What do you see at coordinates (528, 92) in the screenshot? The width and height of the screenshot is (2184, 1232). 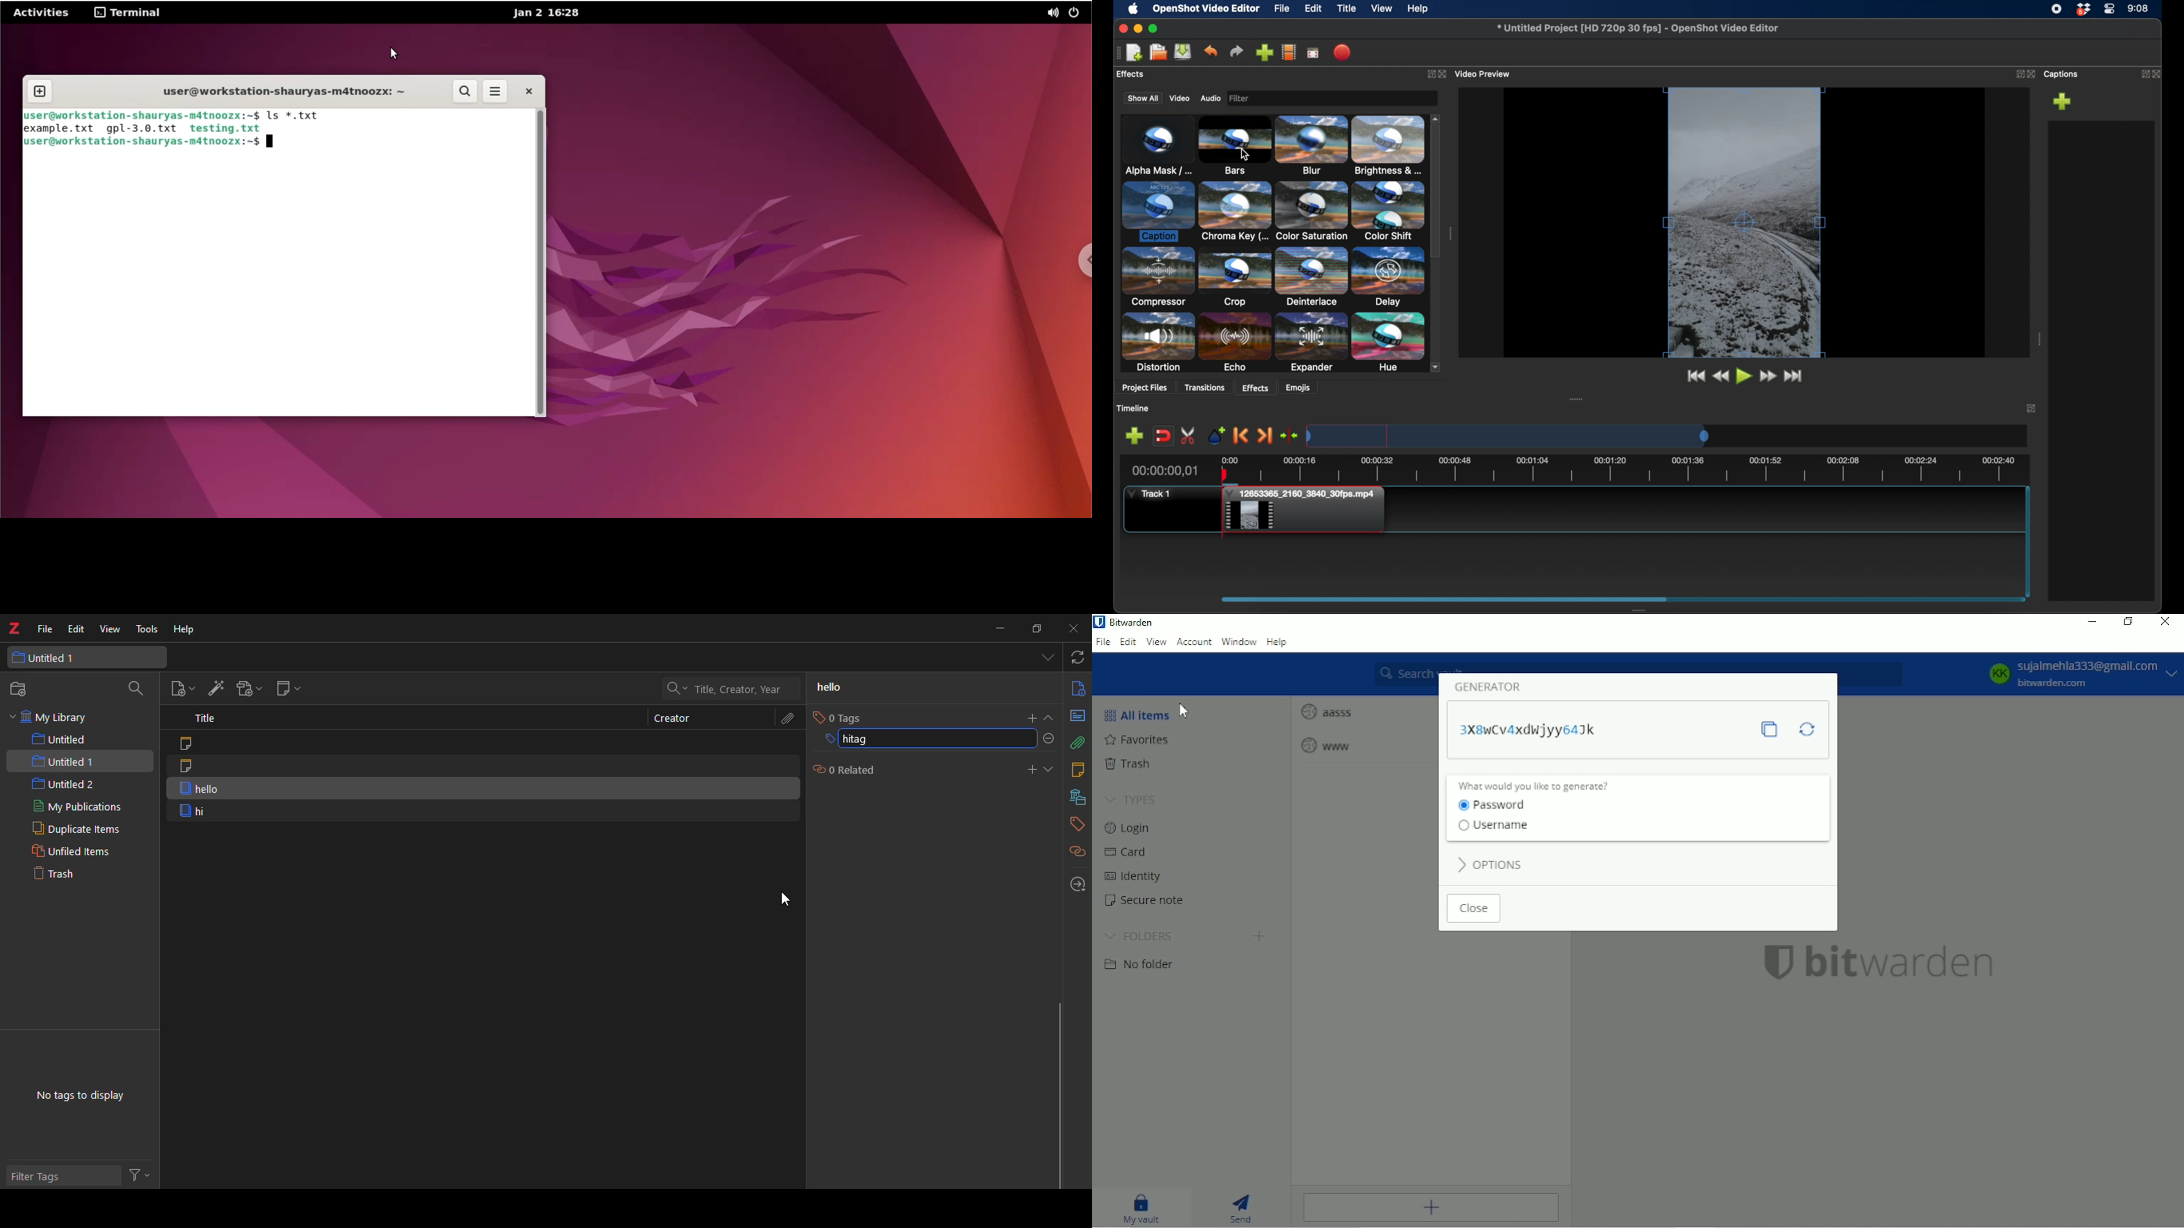 I see `close` at bounding box center [528, 92].